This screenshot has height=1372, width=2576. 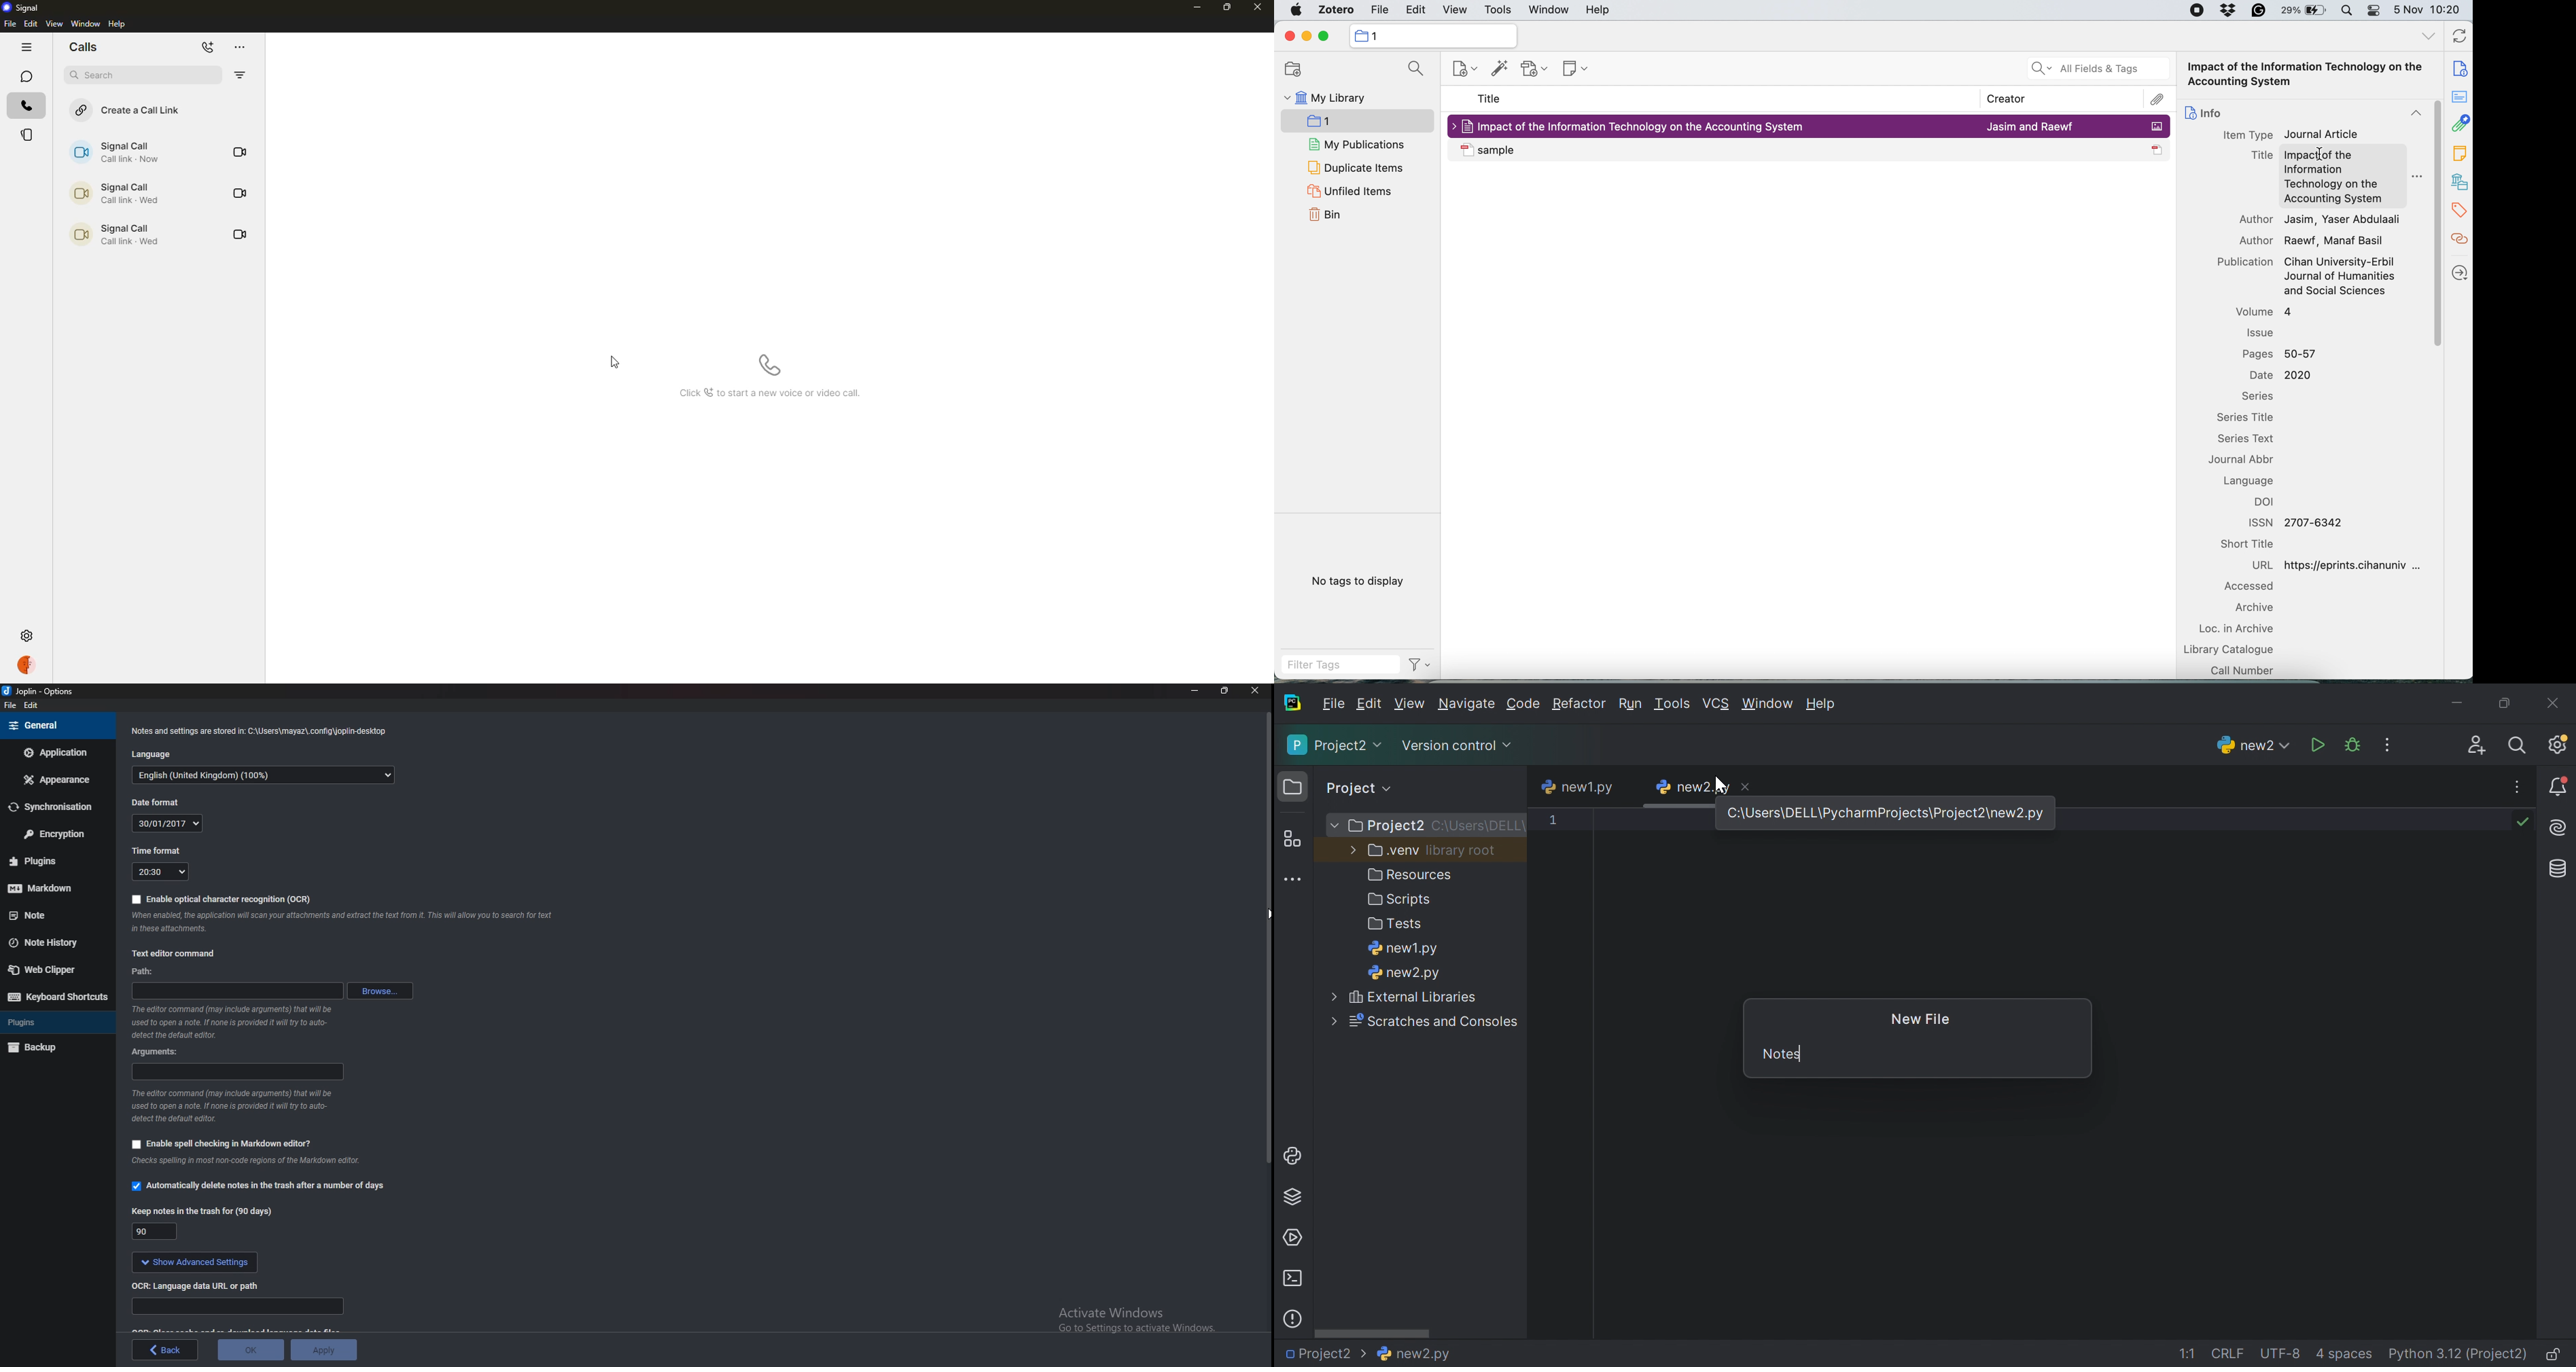 What do you see at coordinates (56, 727) in the screenshot?
I see `General` at bounding box center [56, 727].